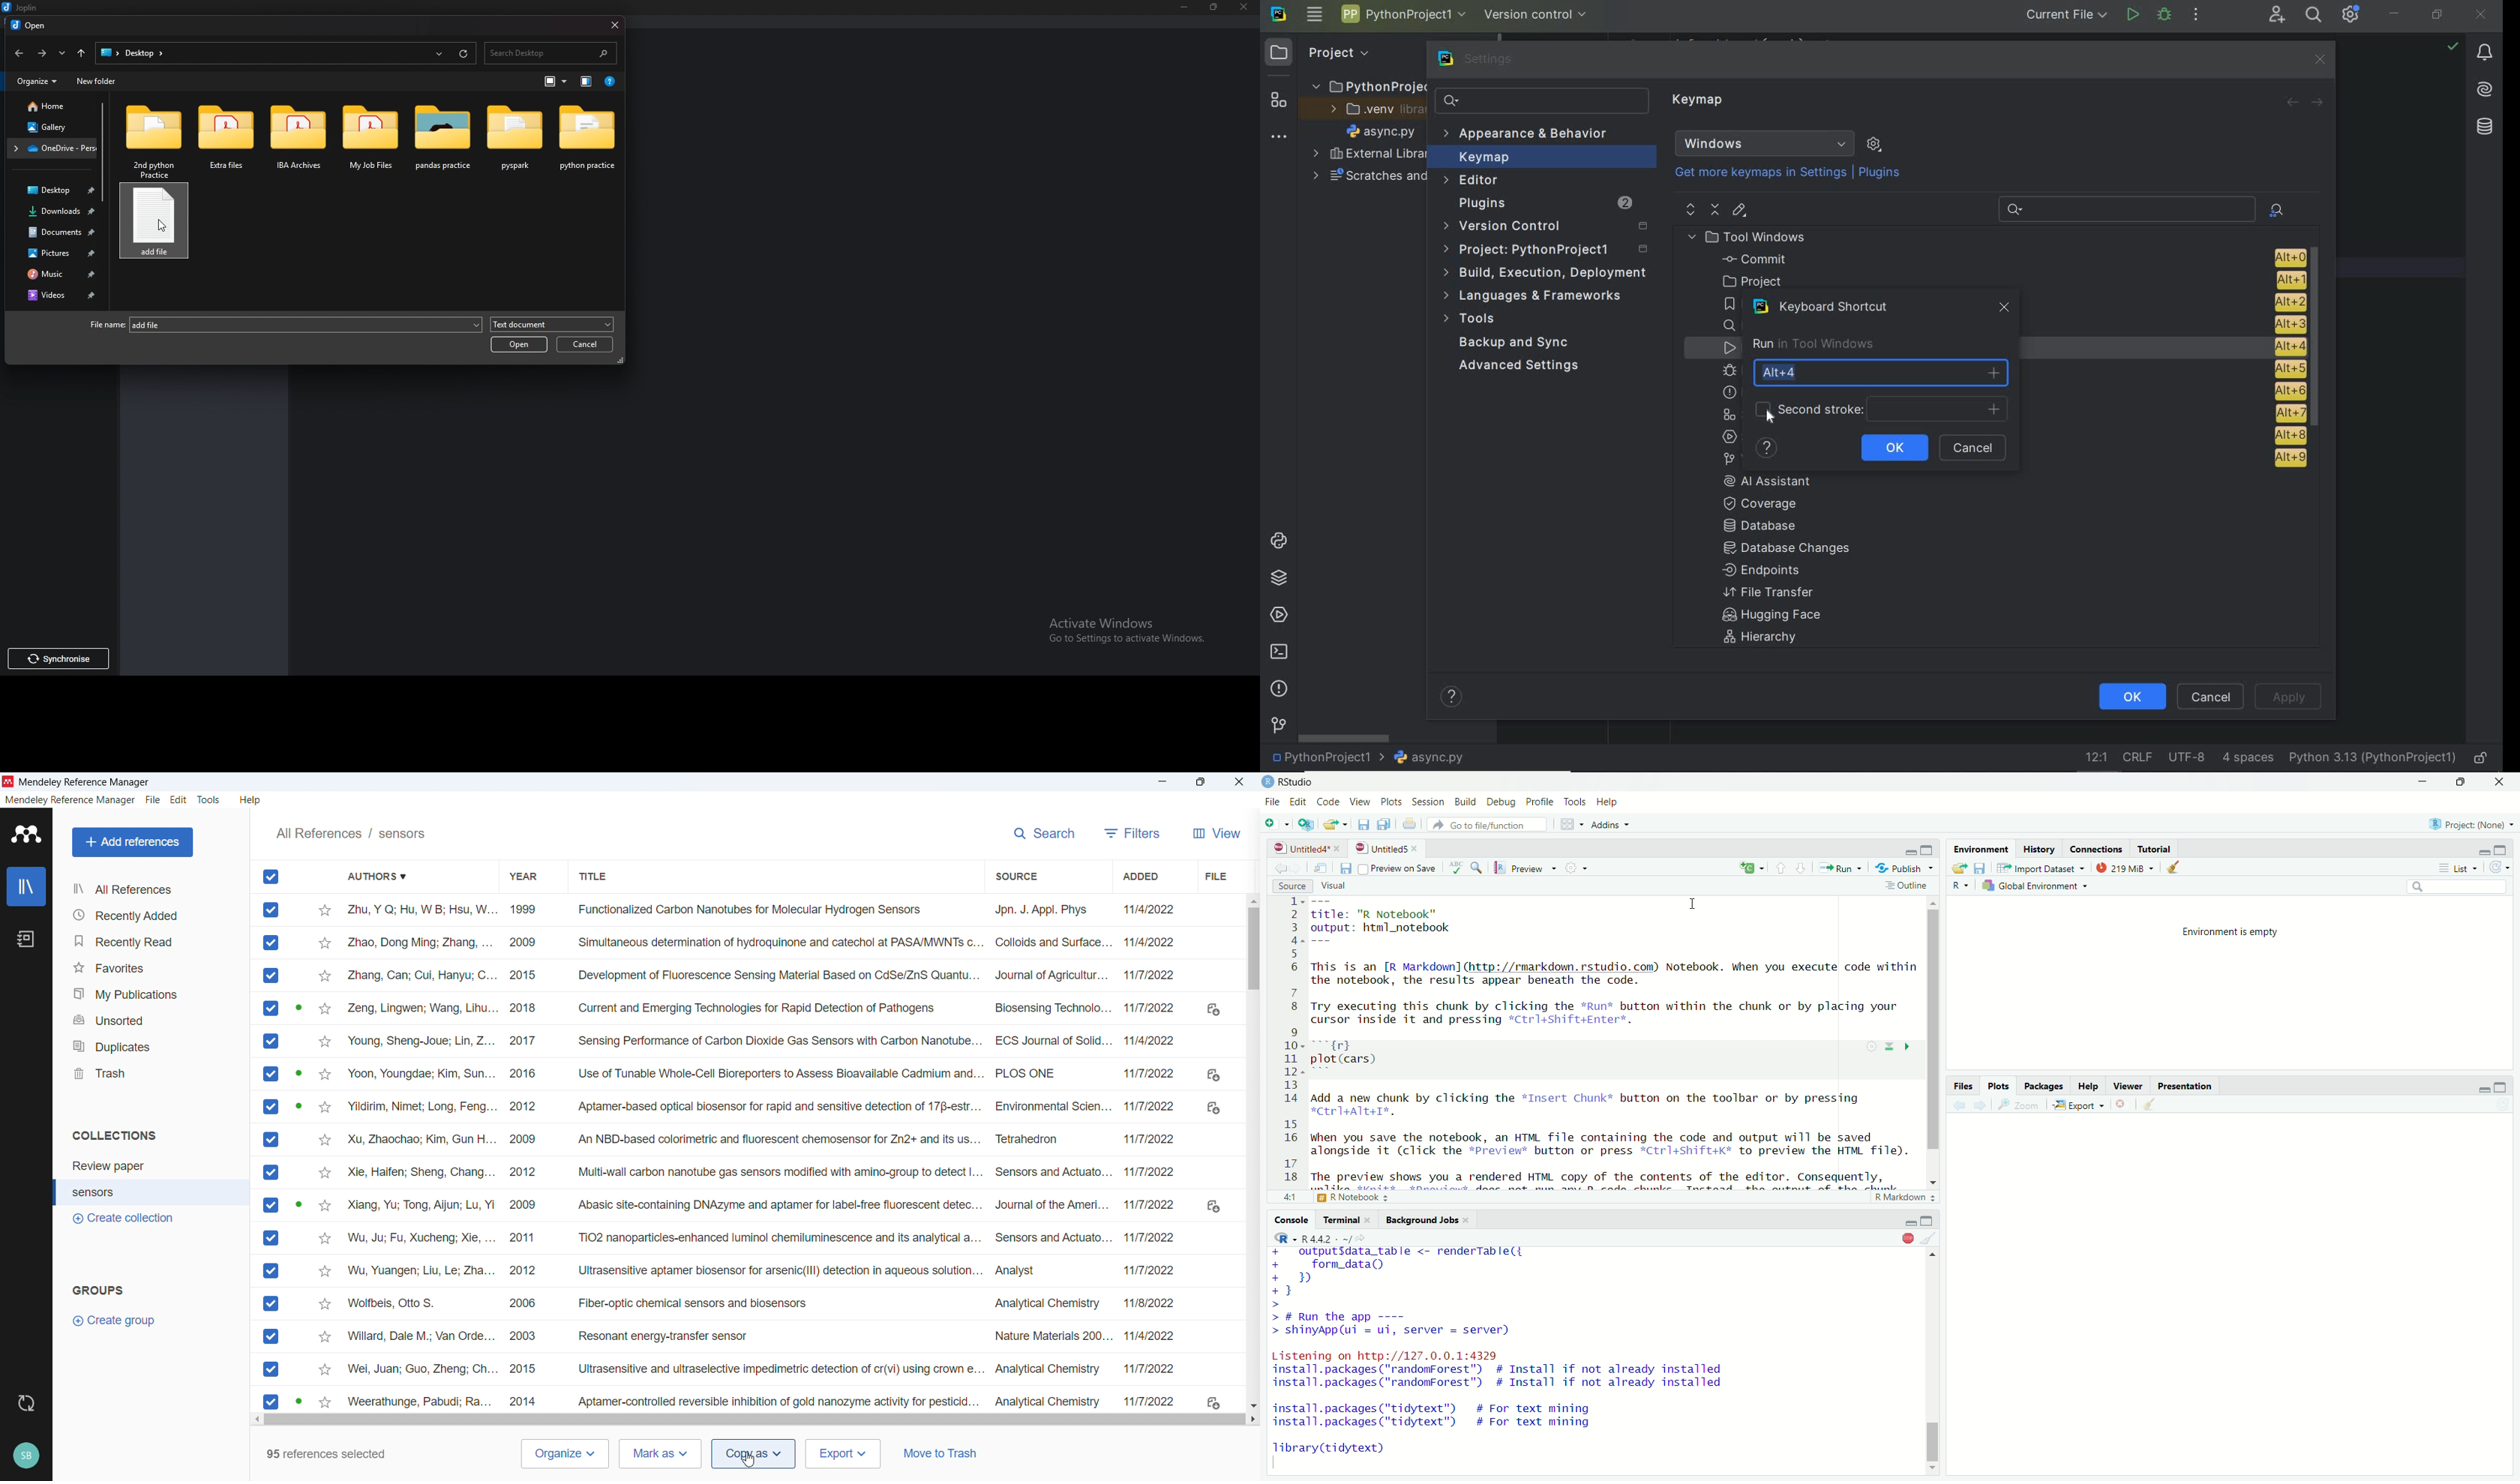 This screenshot has height=1484, width=2520. What do you see at coordinates (64, 295) in the screenshot?
I see `Videos` at bounding box center [64, 295].